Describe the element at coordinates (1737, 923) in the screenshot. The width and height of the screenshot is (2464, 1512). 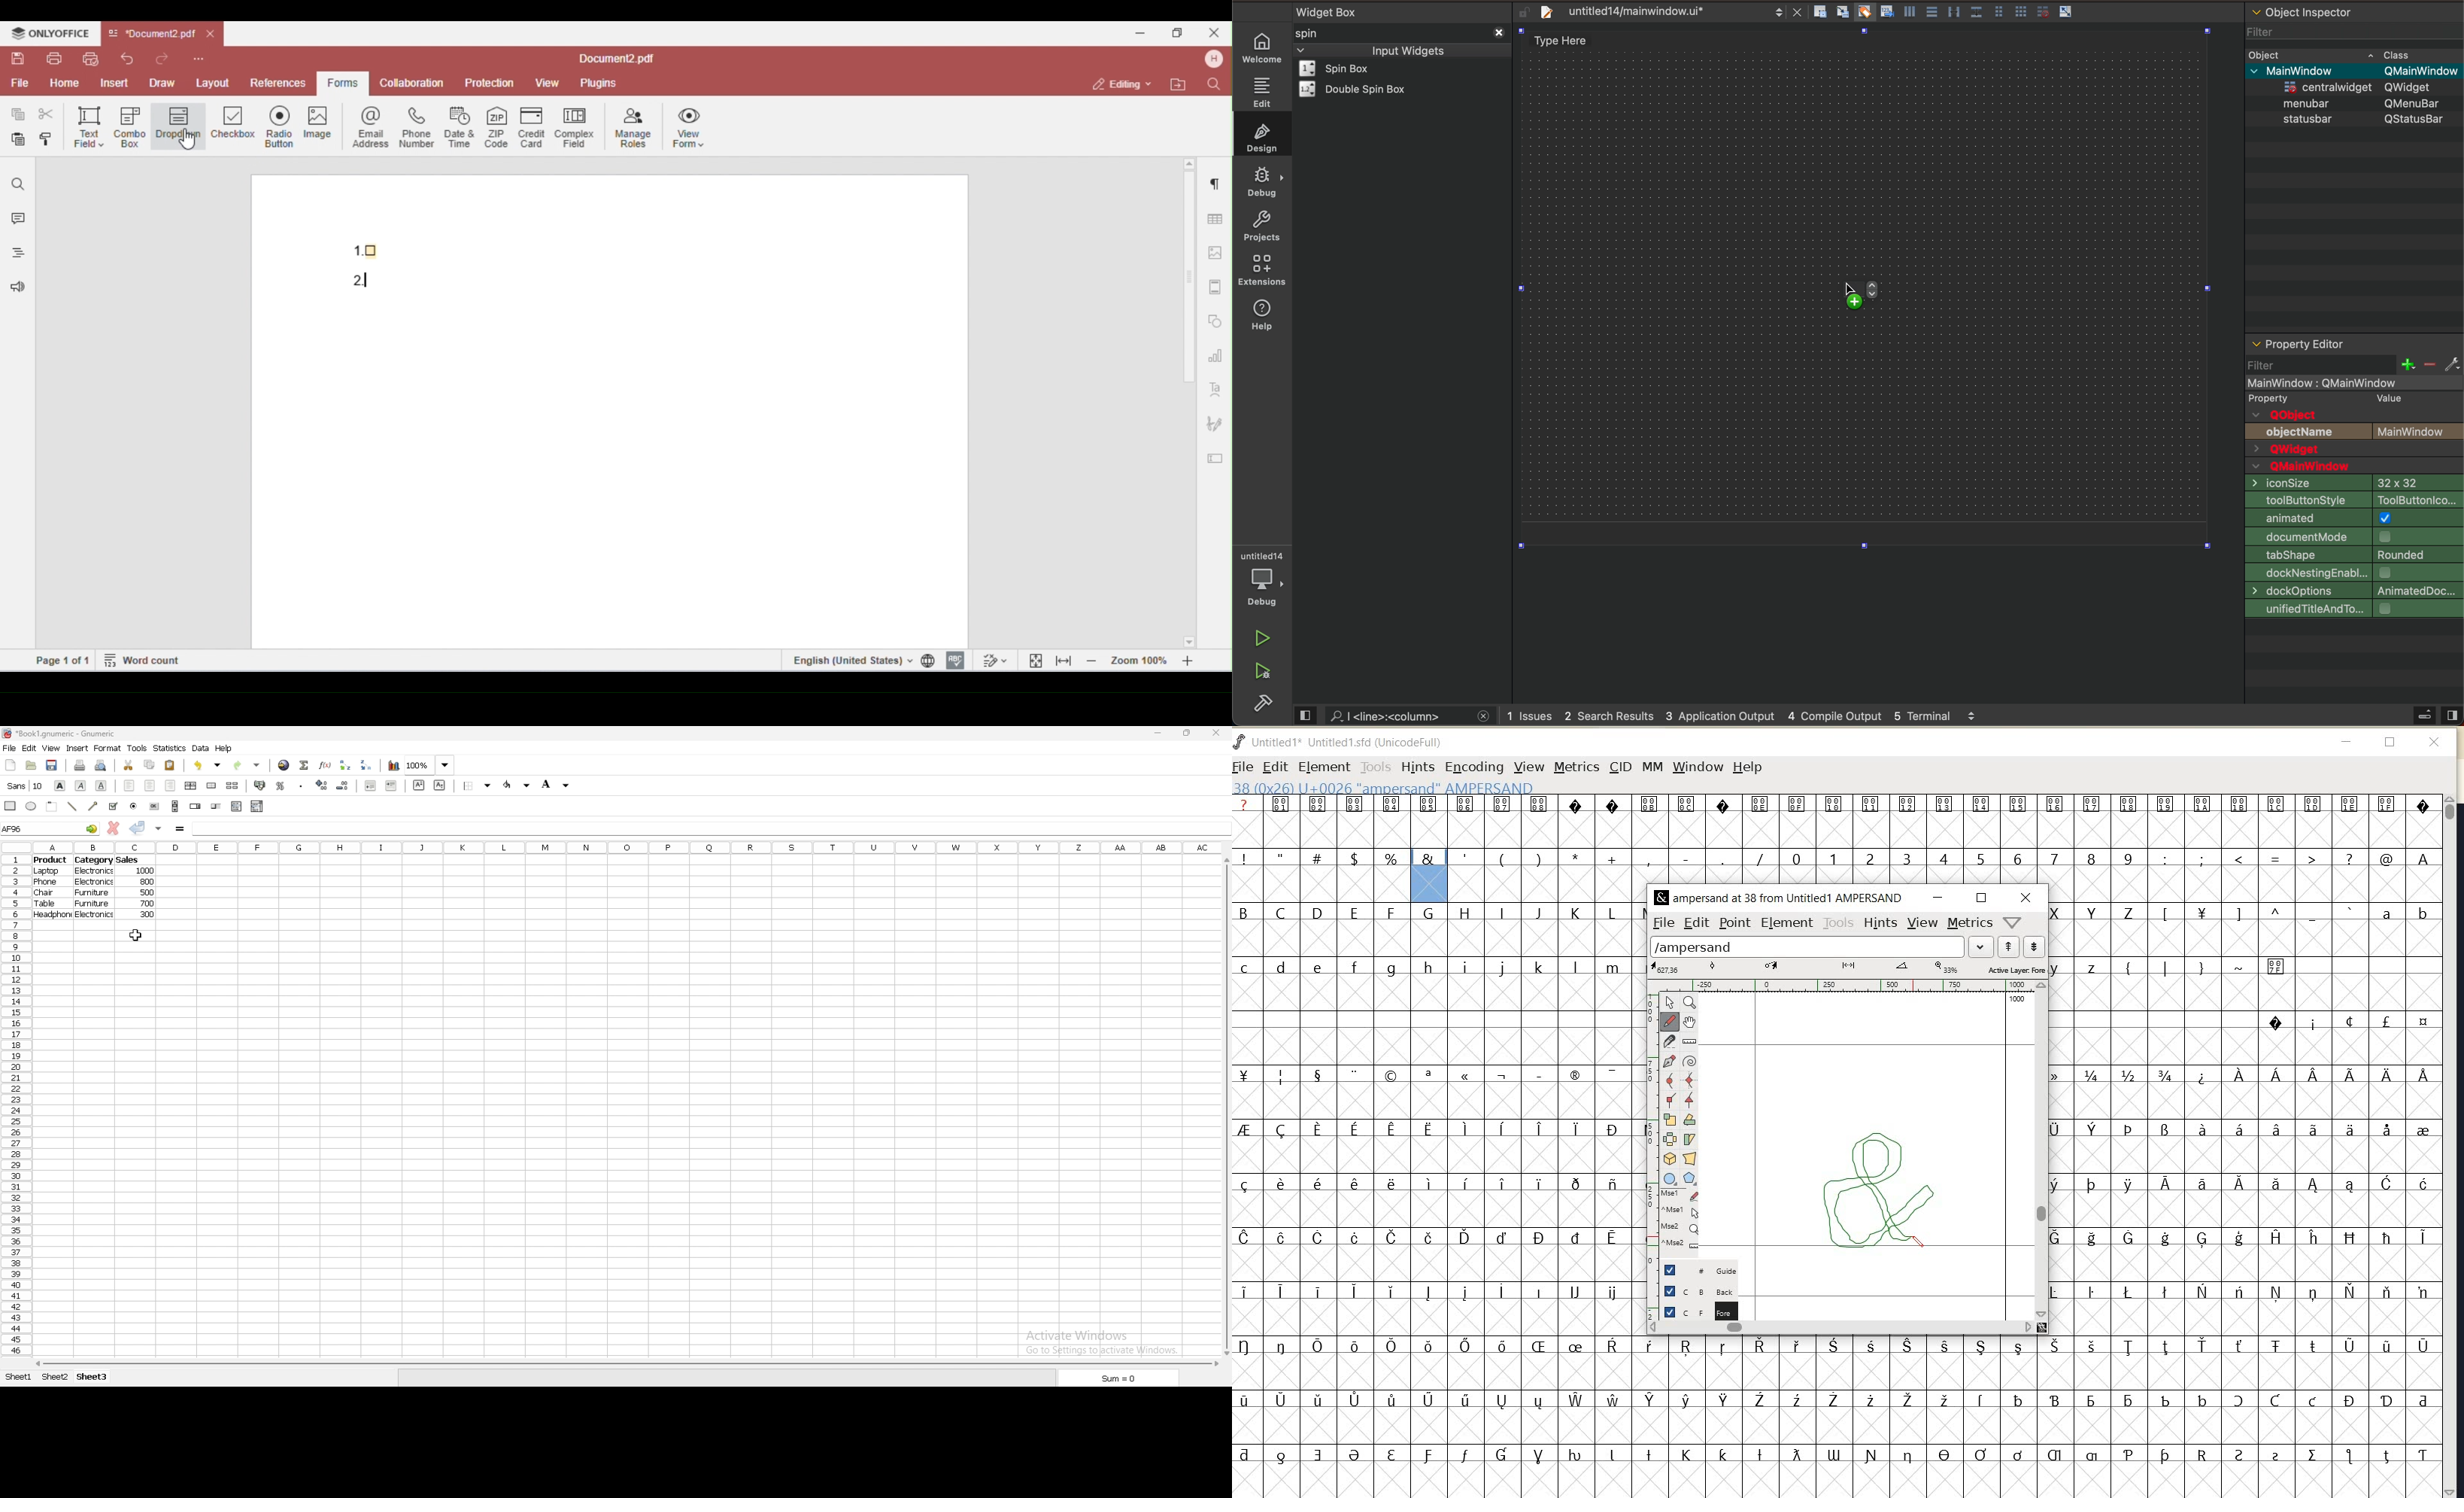
I see `POINT` at that location.